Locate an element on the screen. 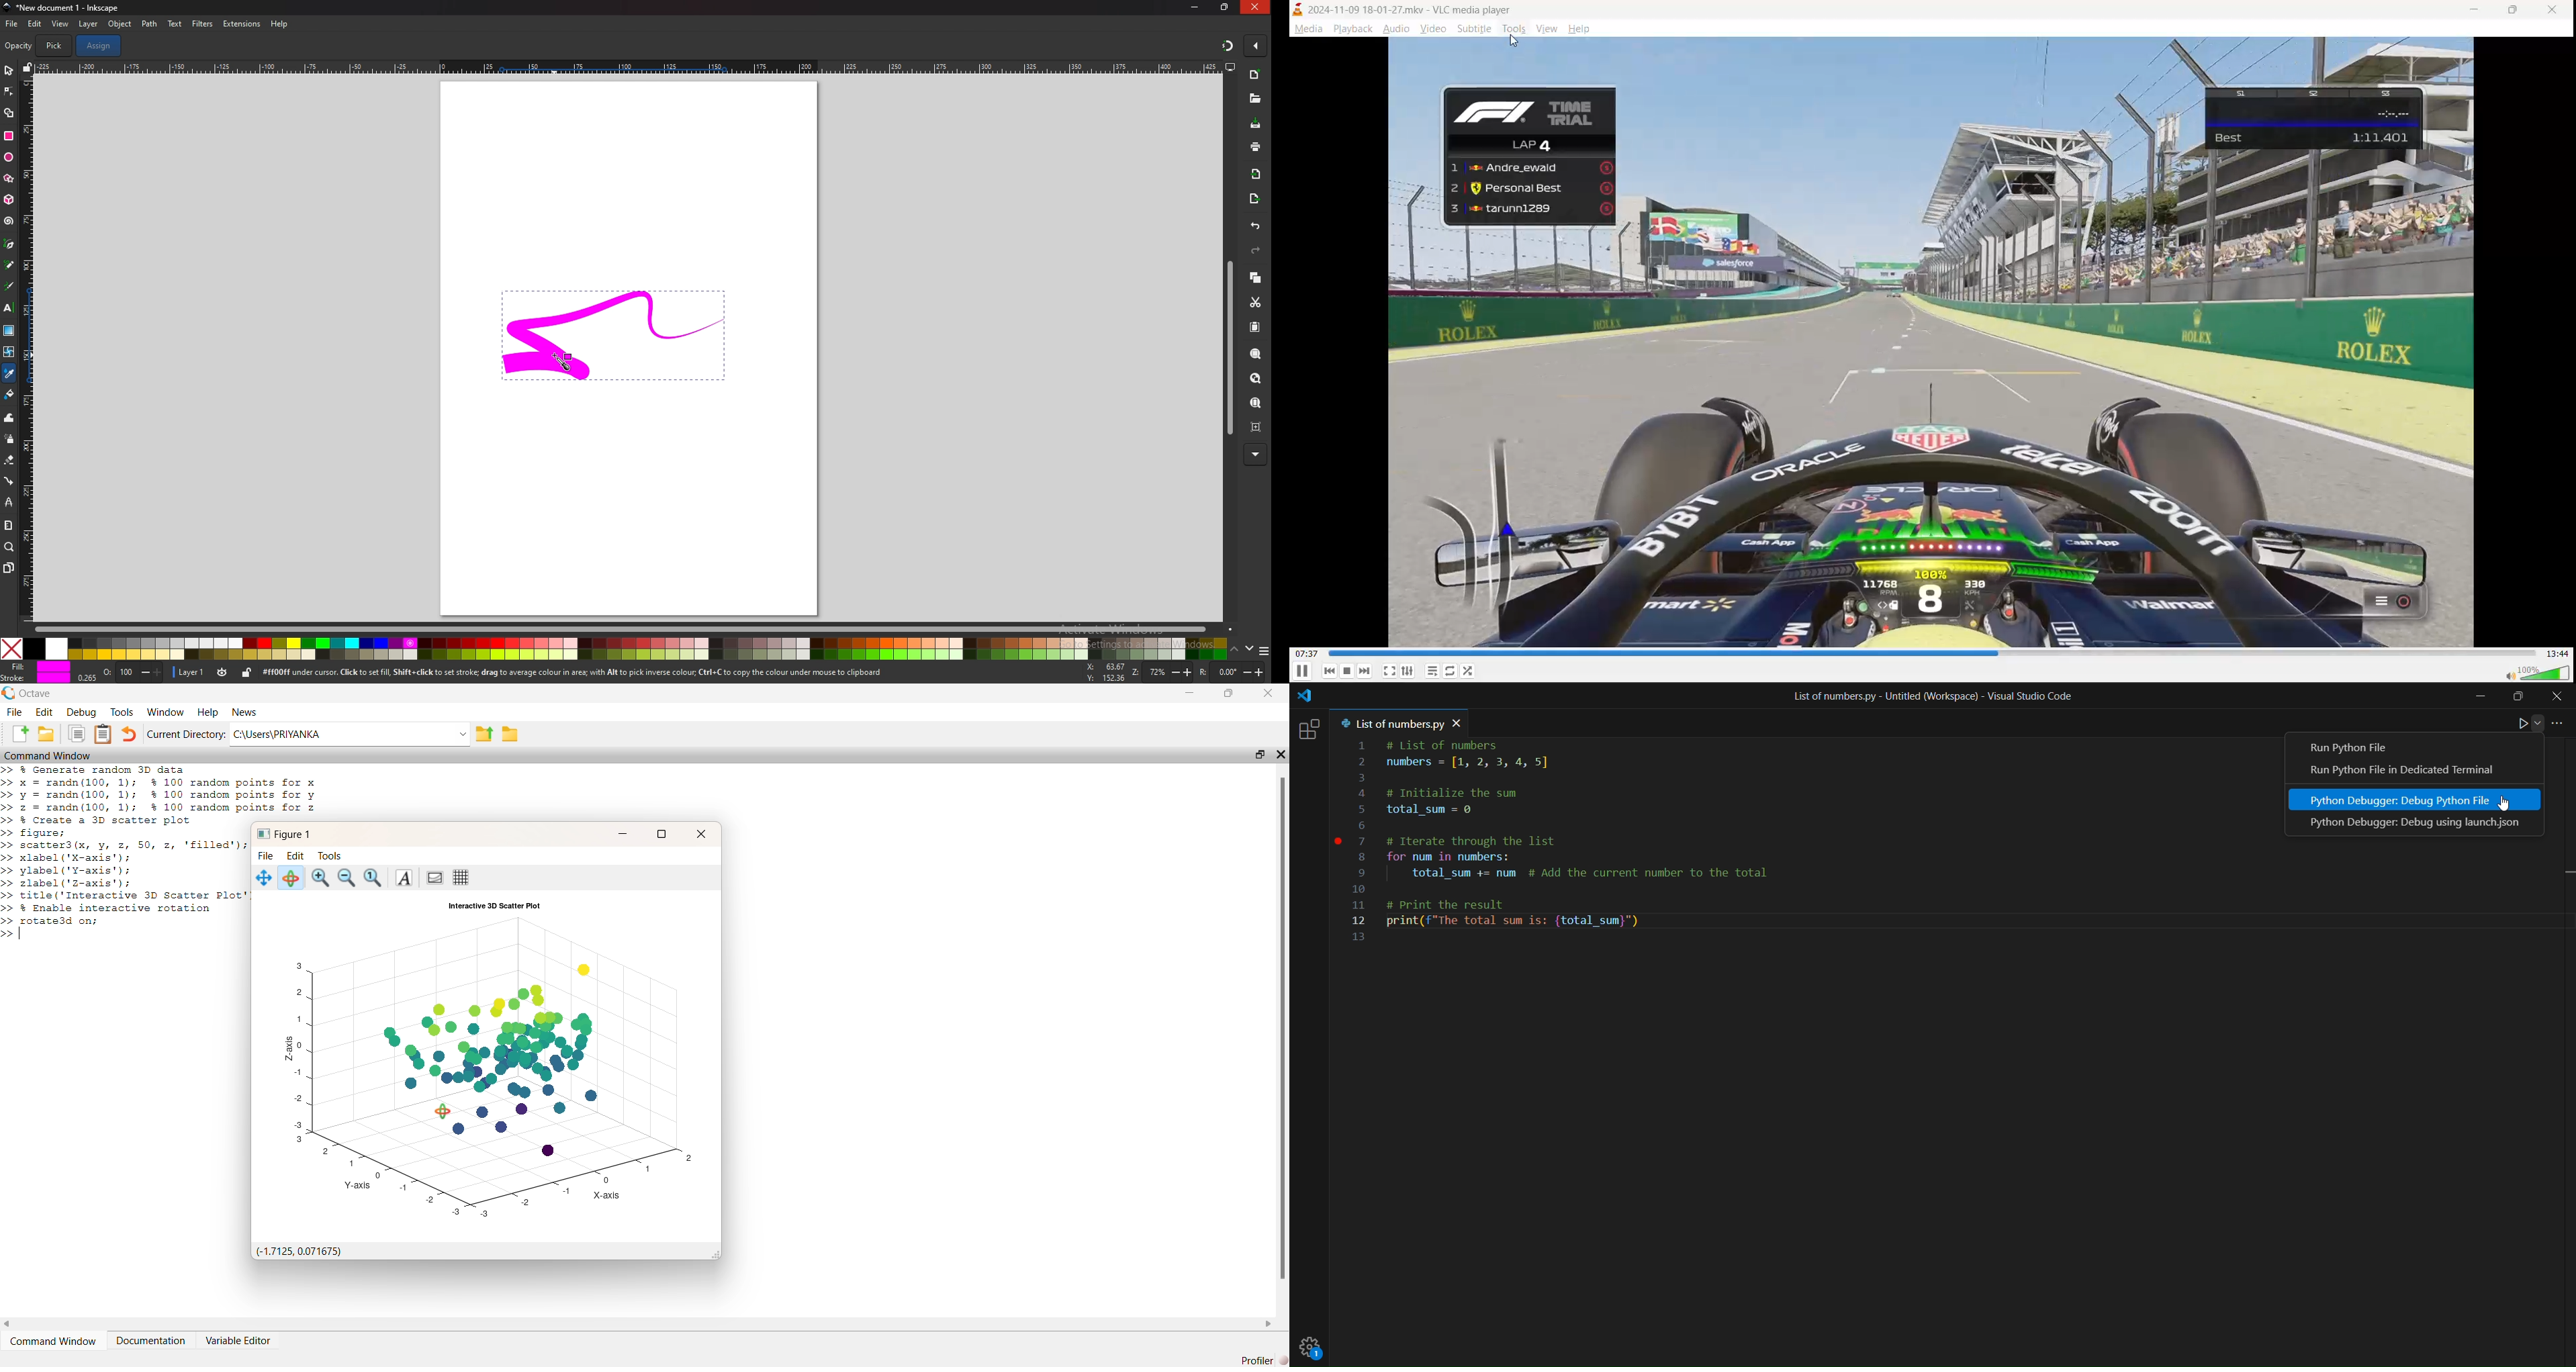  audio is located at coordinates (1397, 28).